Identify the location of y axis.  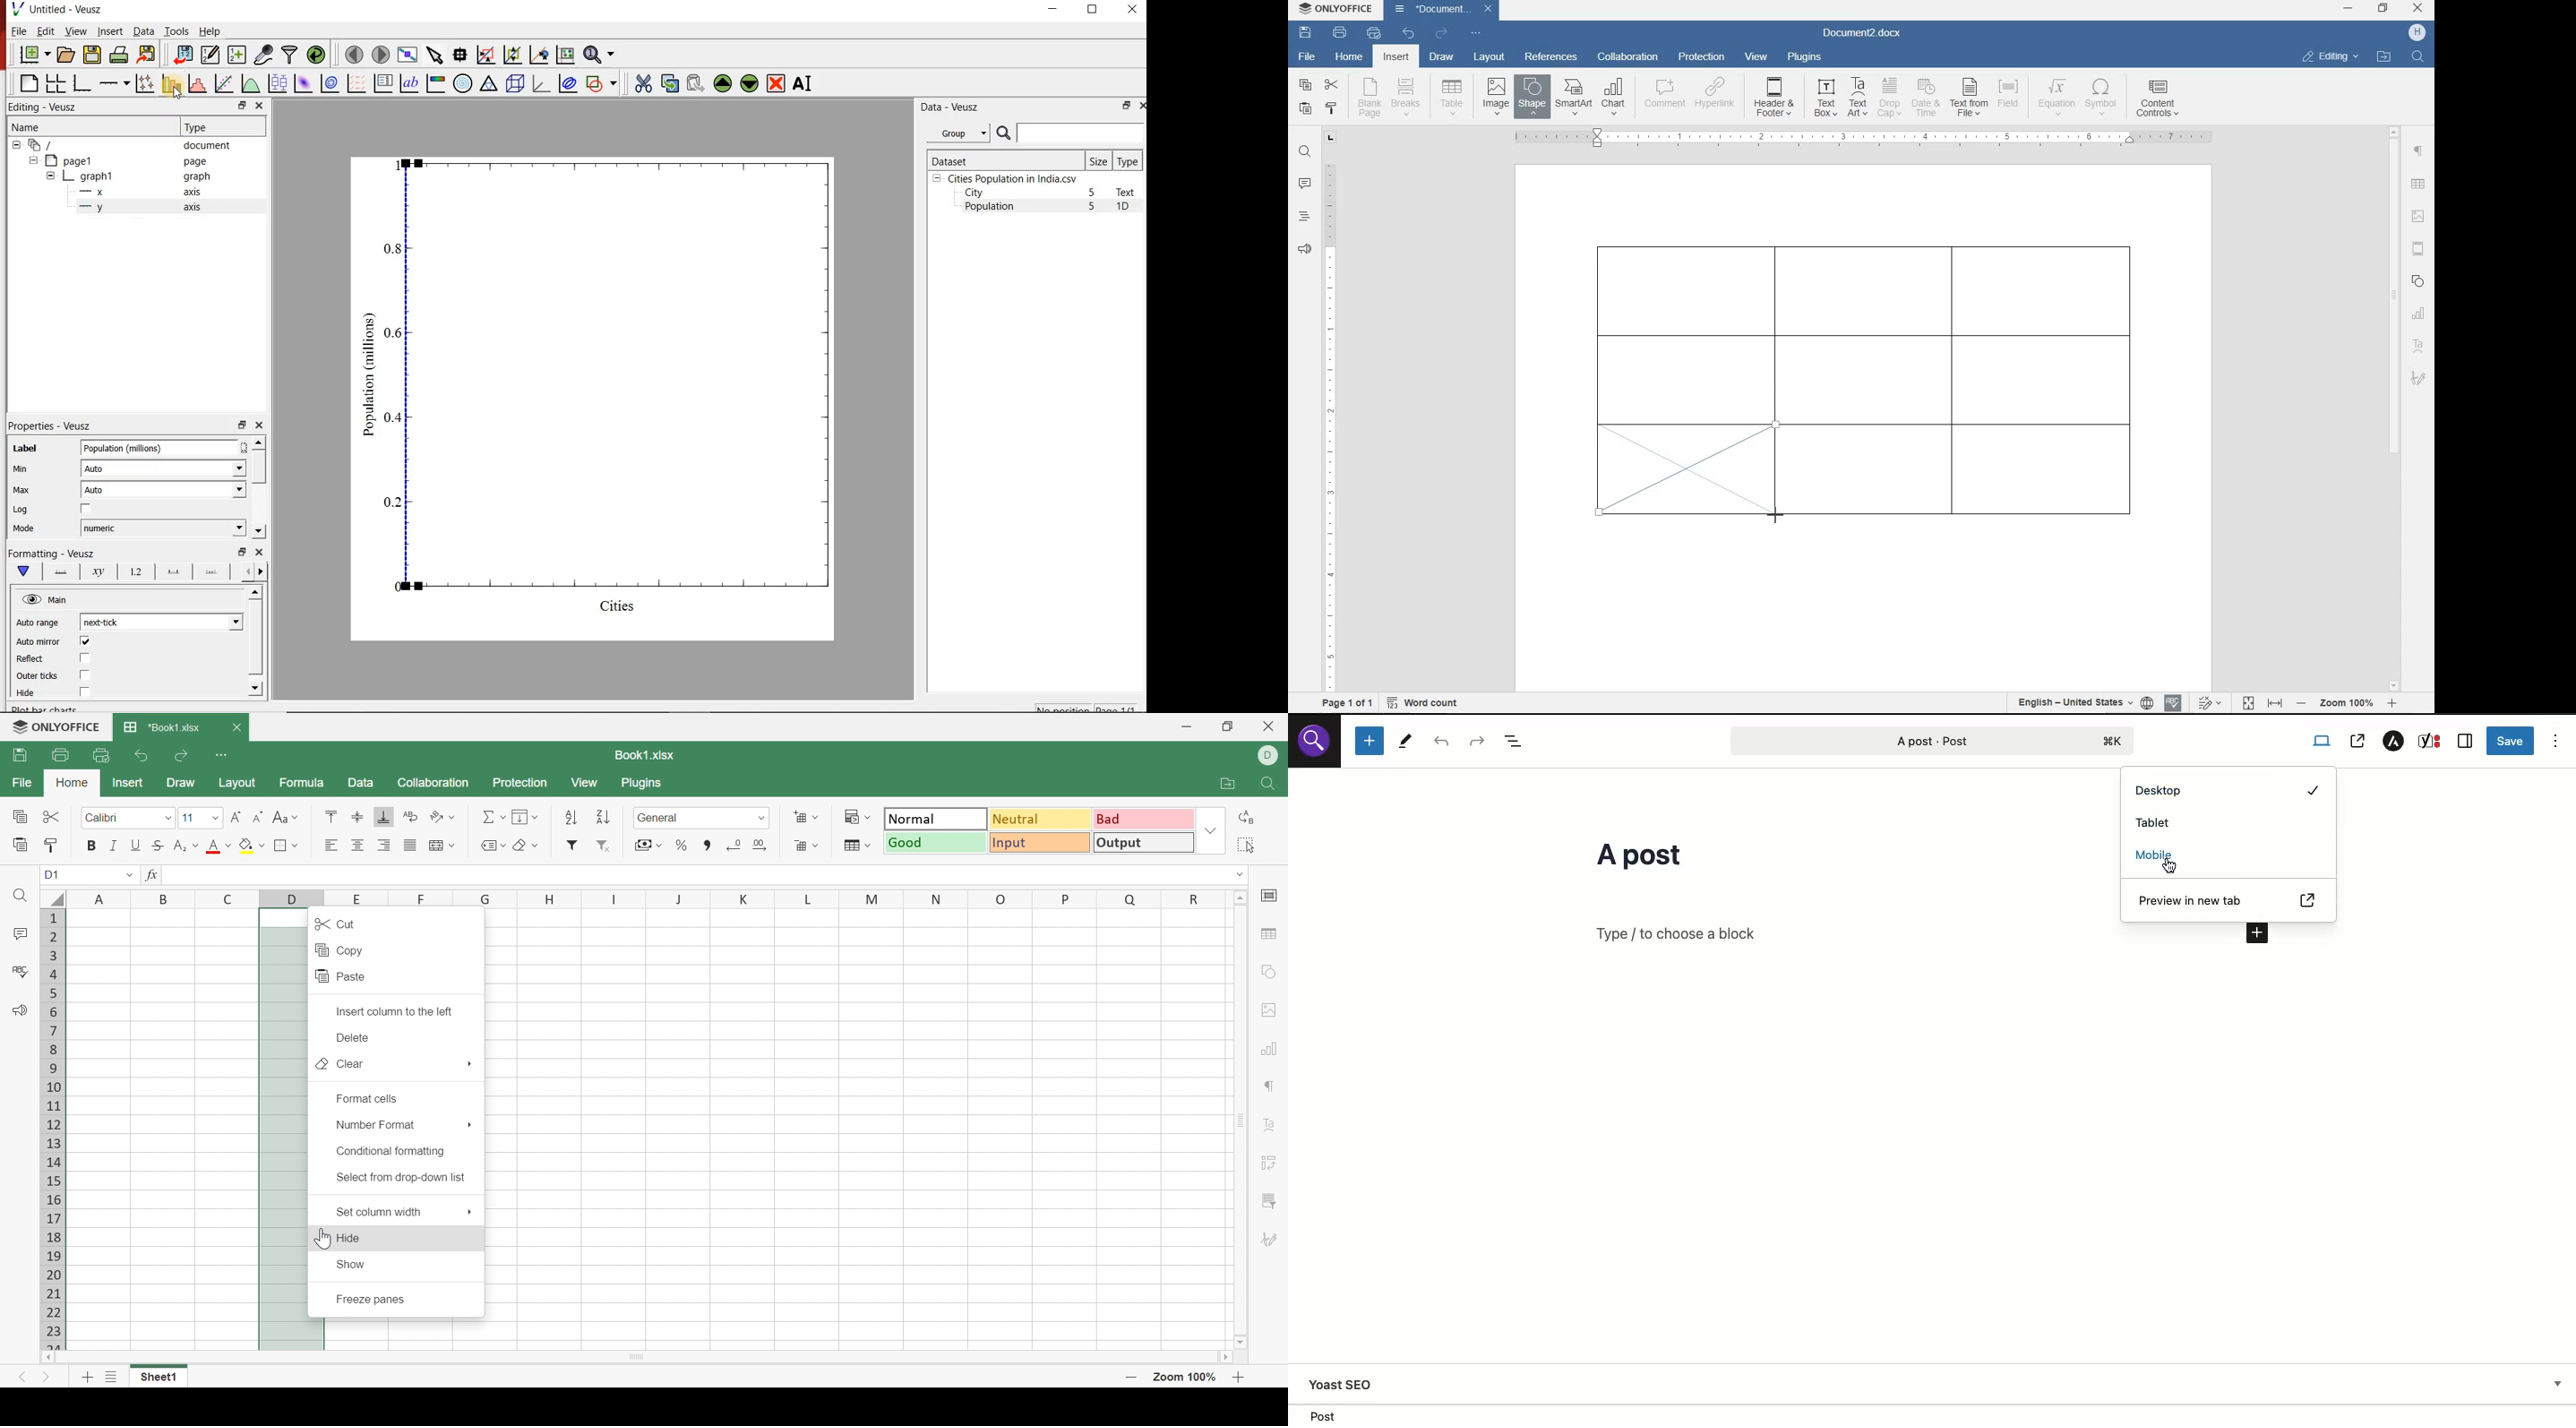
(143, 208).